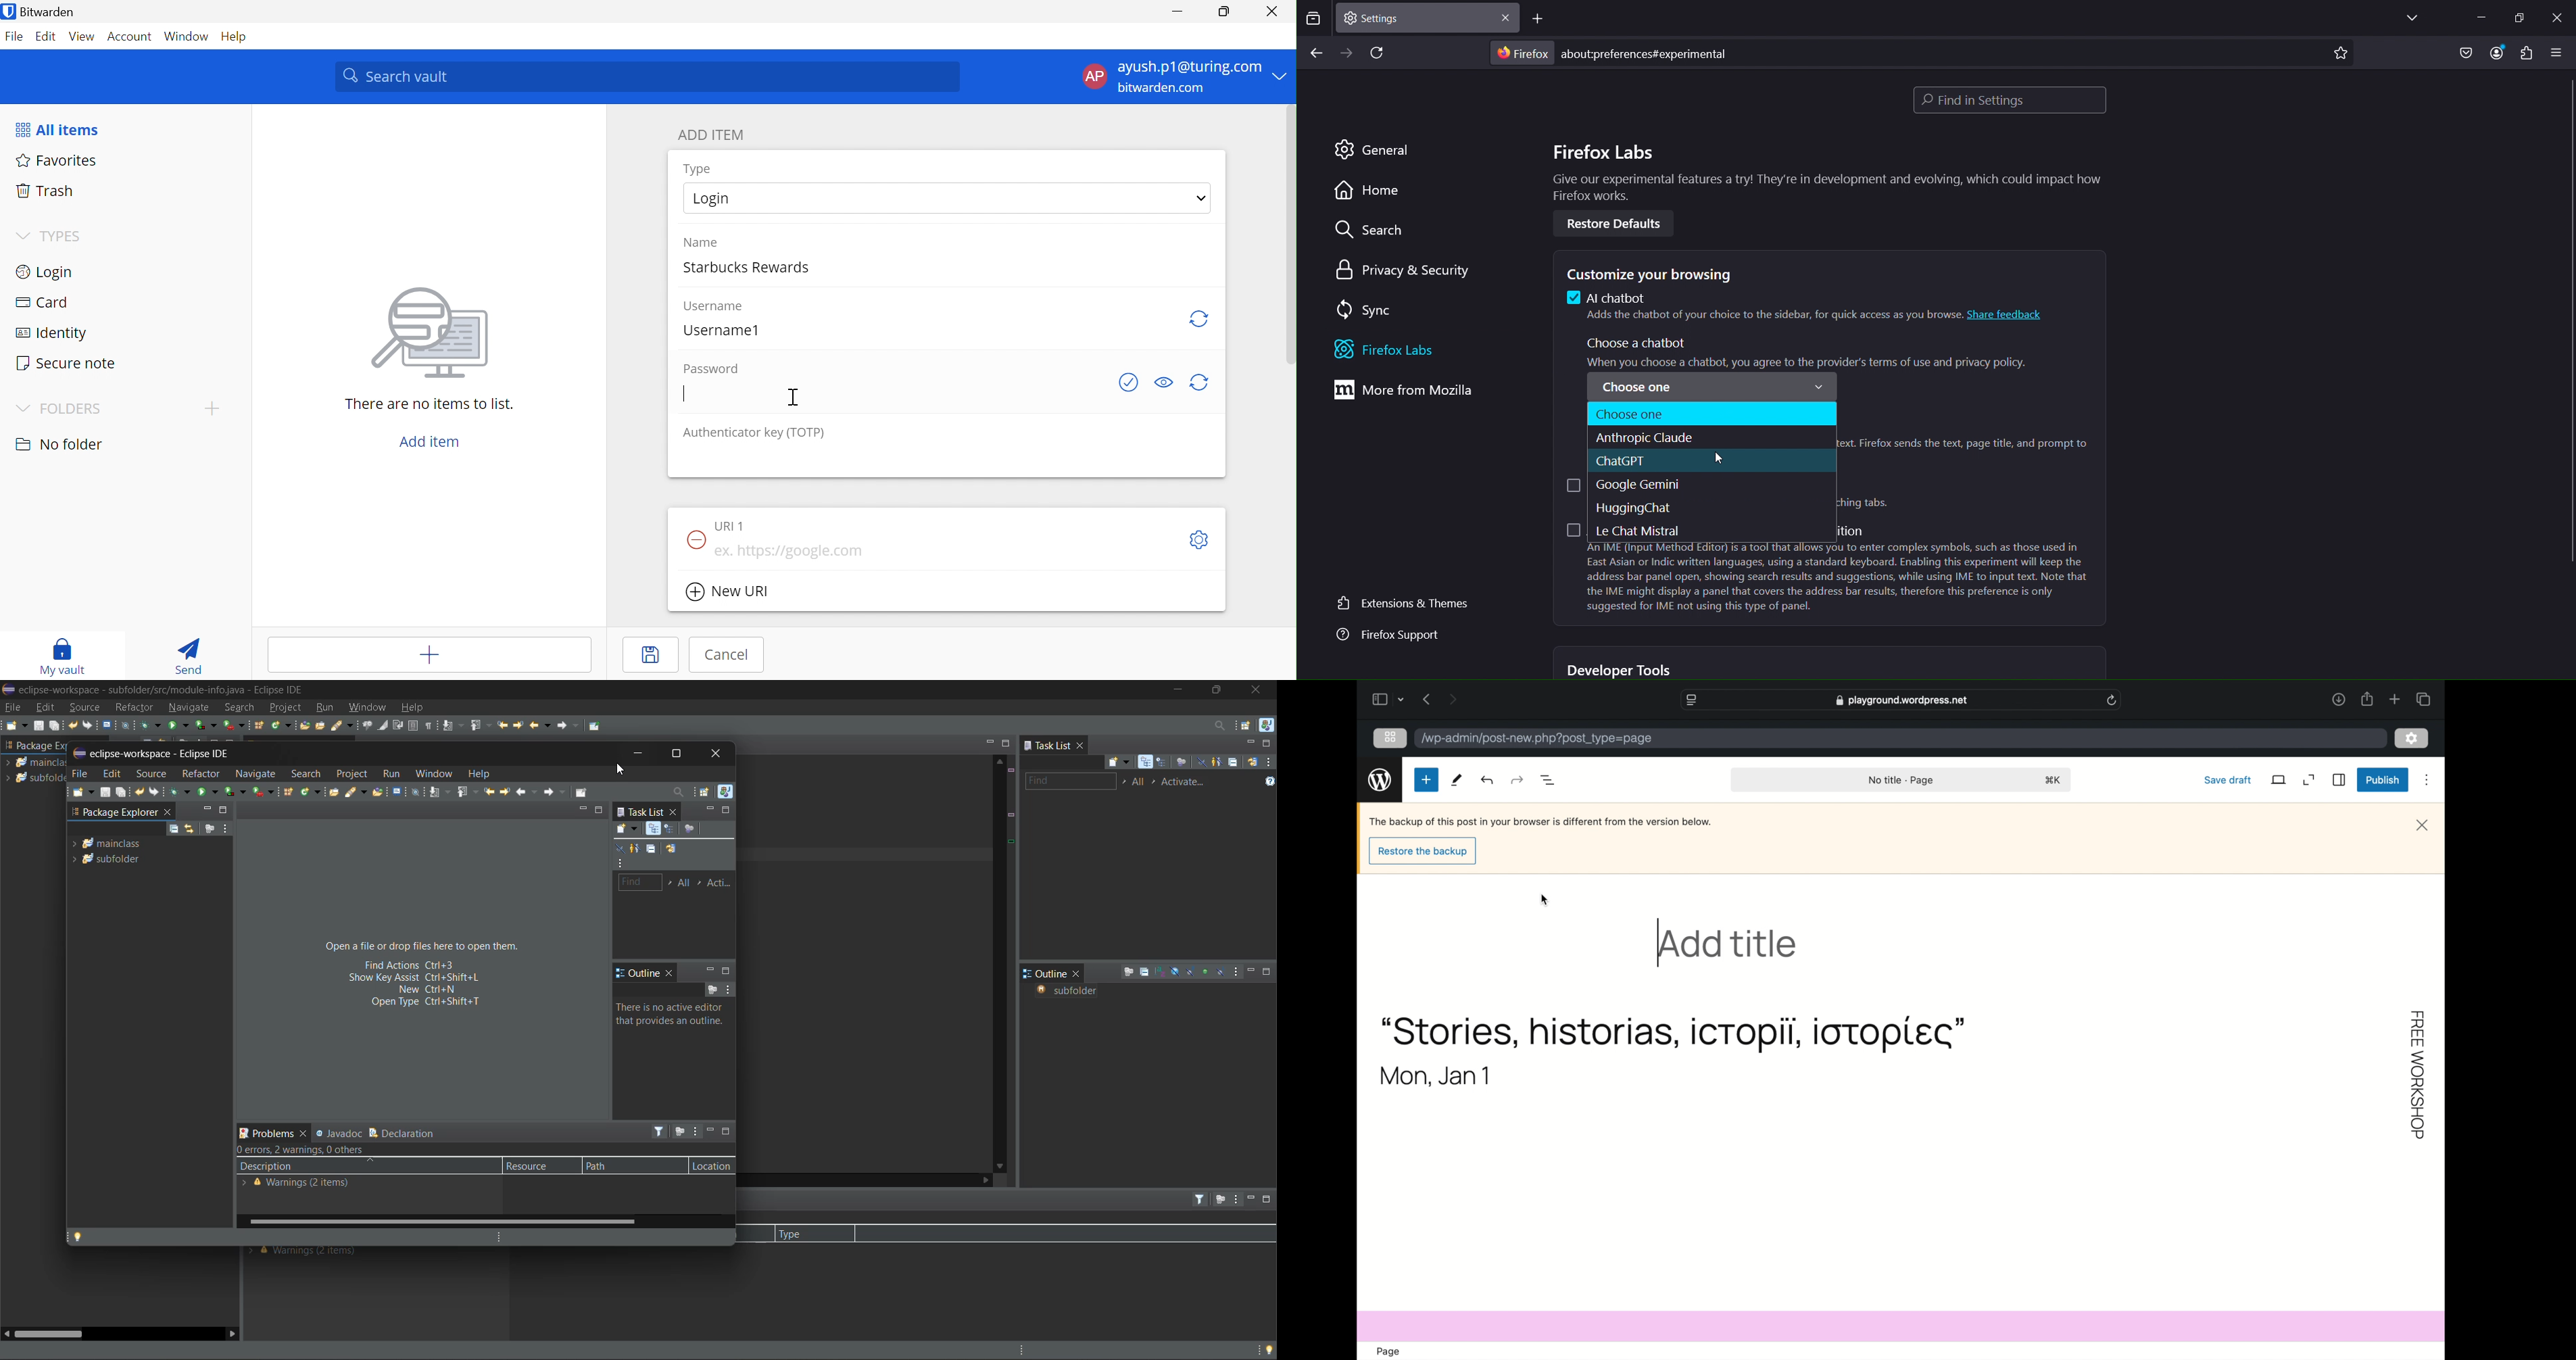 The width and height of the screenshot is (2576, 1372). What do you see at coordinates (2518, 19) in the screenshot?
I see `restore down` at bounding box center [2518, 19].